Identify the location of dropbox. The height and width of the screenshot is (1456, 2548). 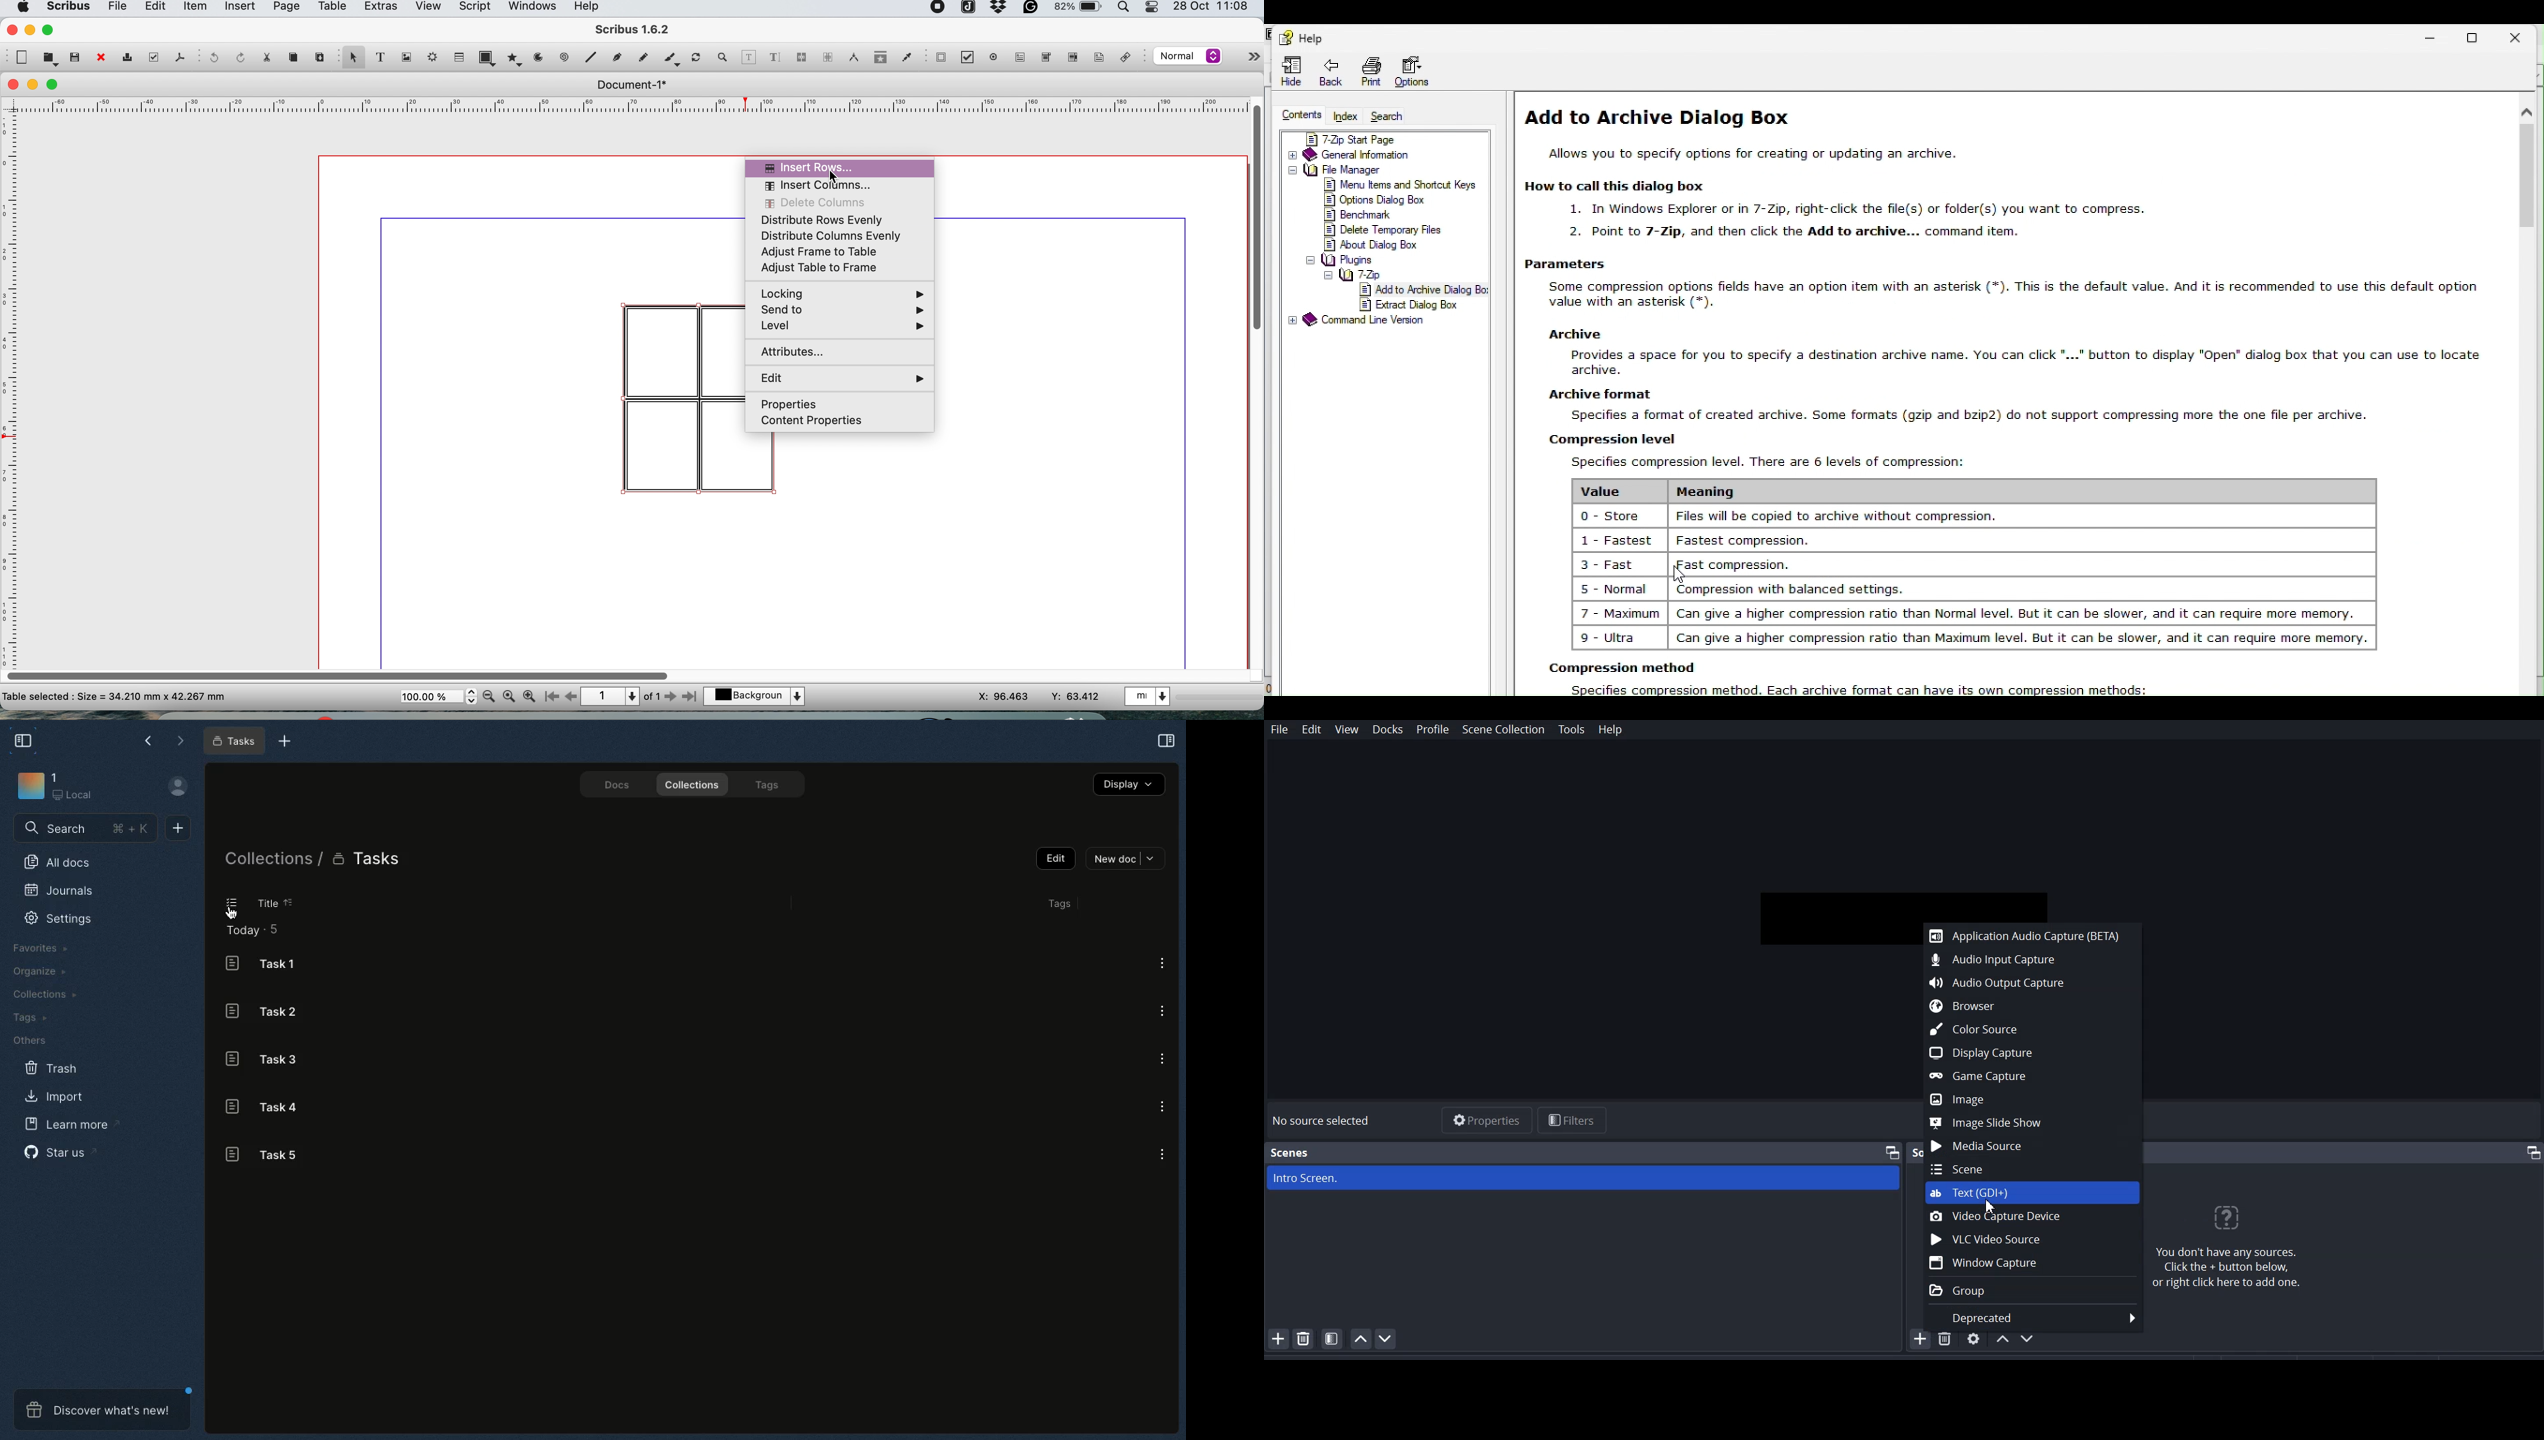
(999, 11).